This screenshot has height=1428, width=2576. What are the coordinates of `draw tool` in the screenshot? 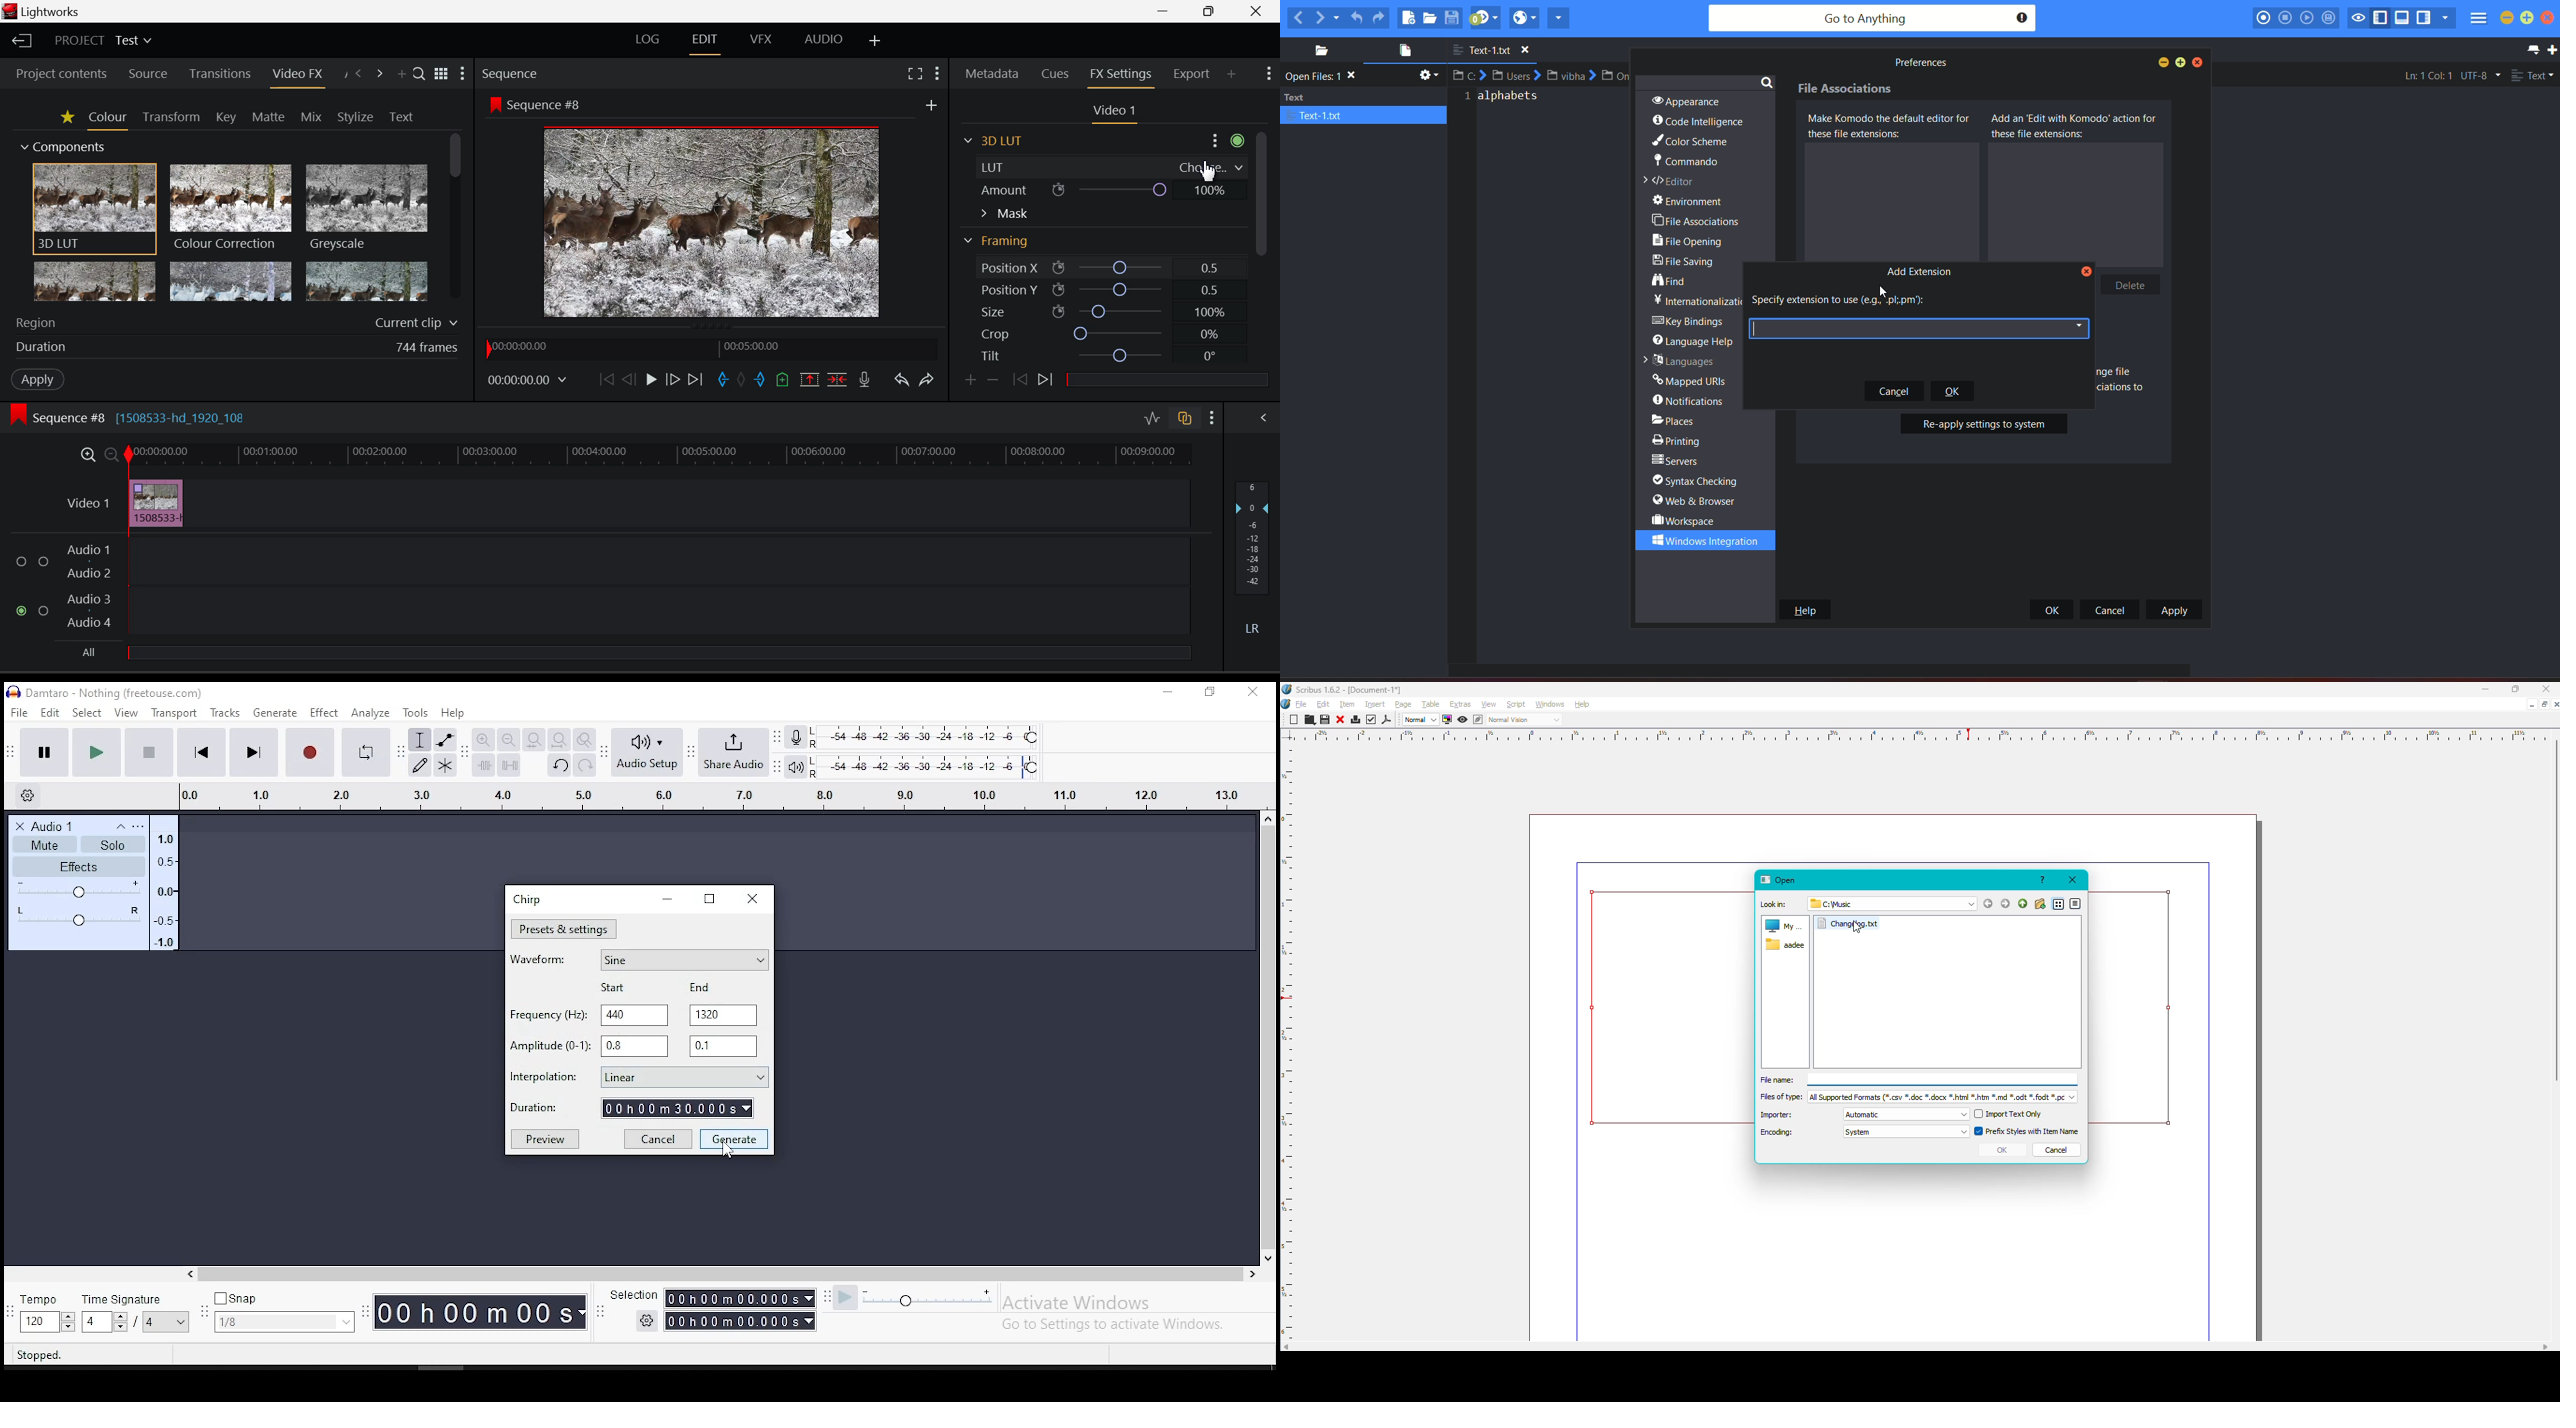 It's located at (419, 765).